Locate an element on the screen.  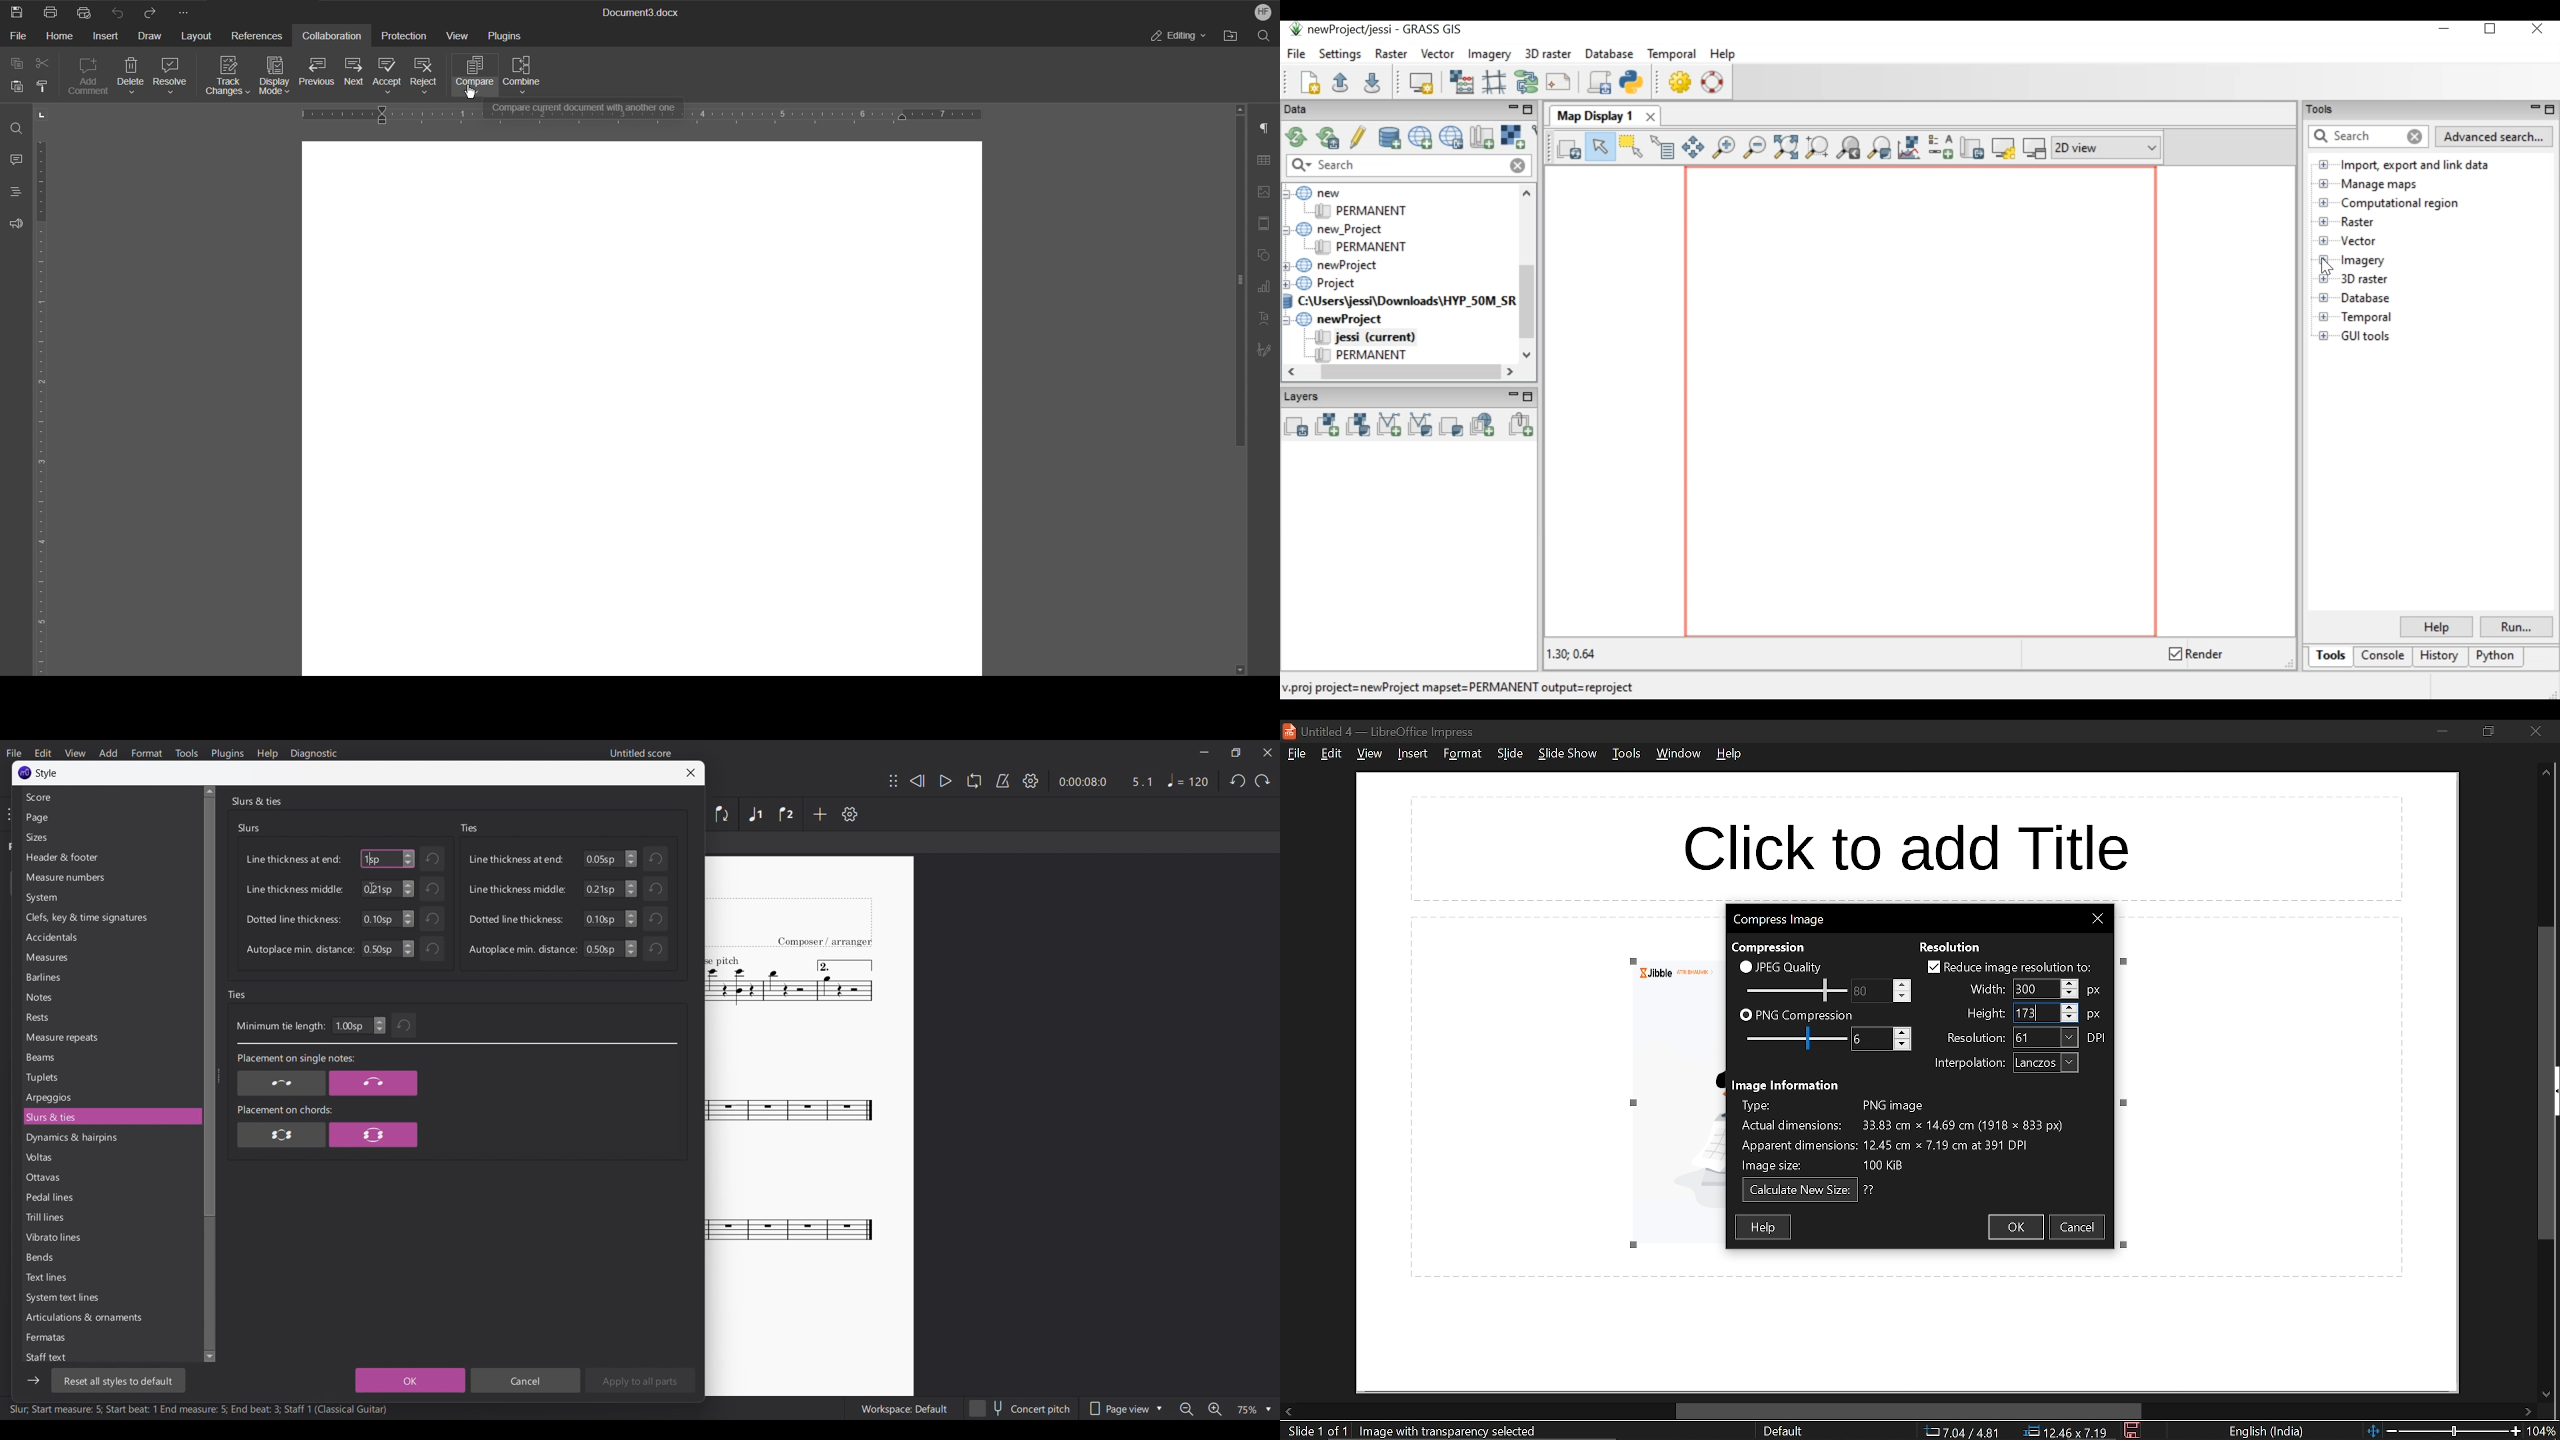
Accidentals is located at coordinates (109, 937).